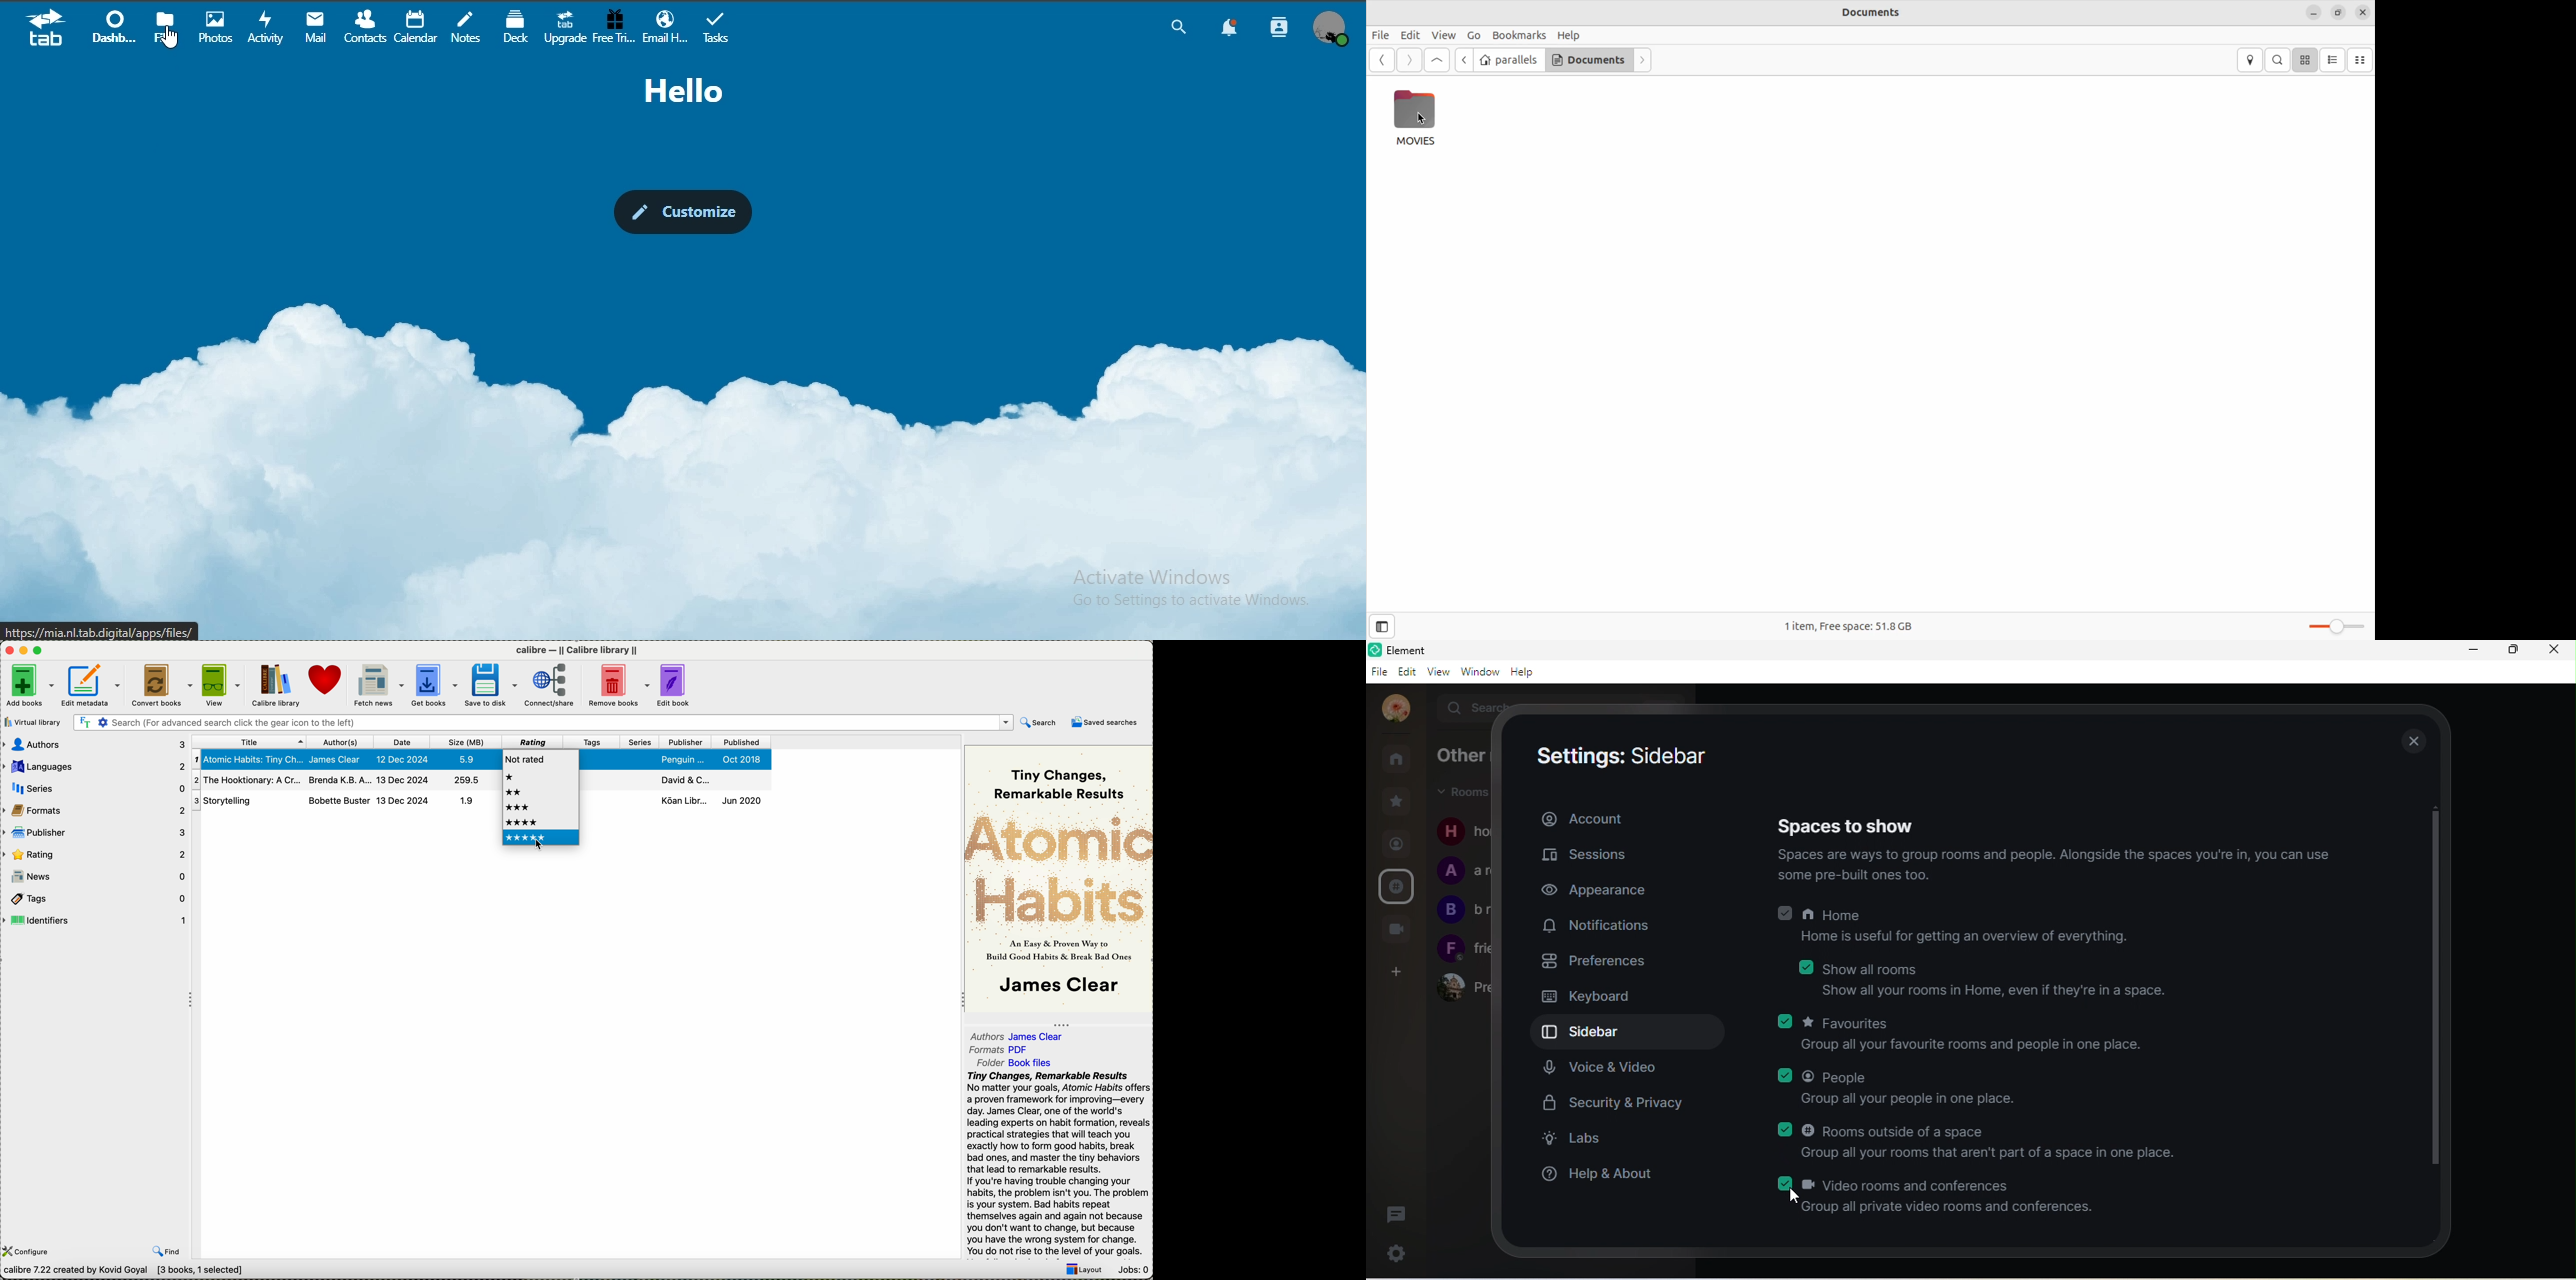 The image size is (2576, 1288). Describe the element at coordinates (2513, 652) in the screenshot. I see `maximize` at that location.